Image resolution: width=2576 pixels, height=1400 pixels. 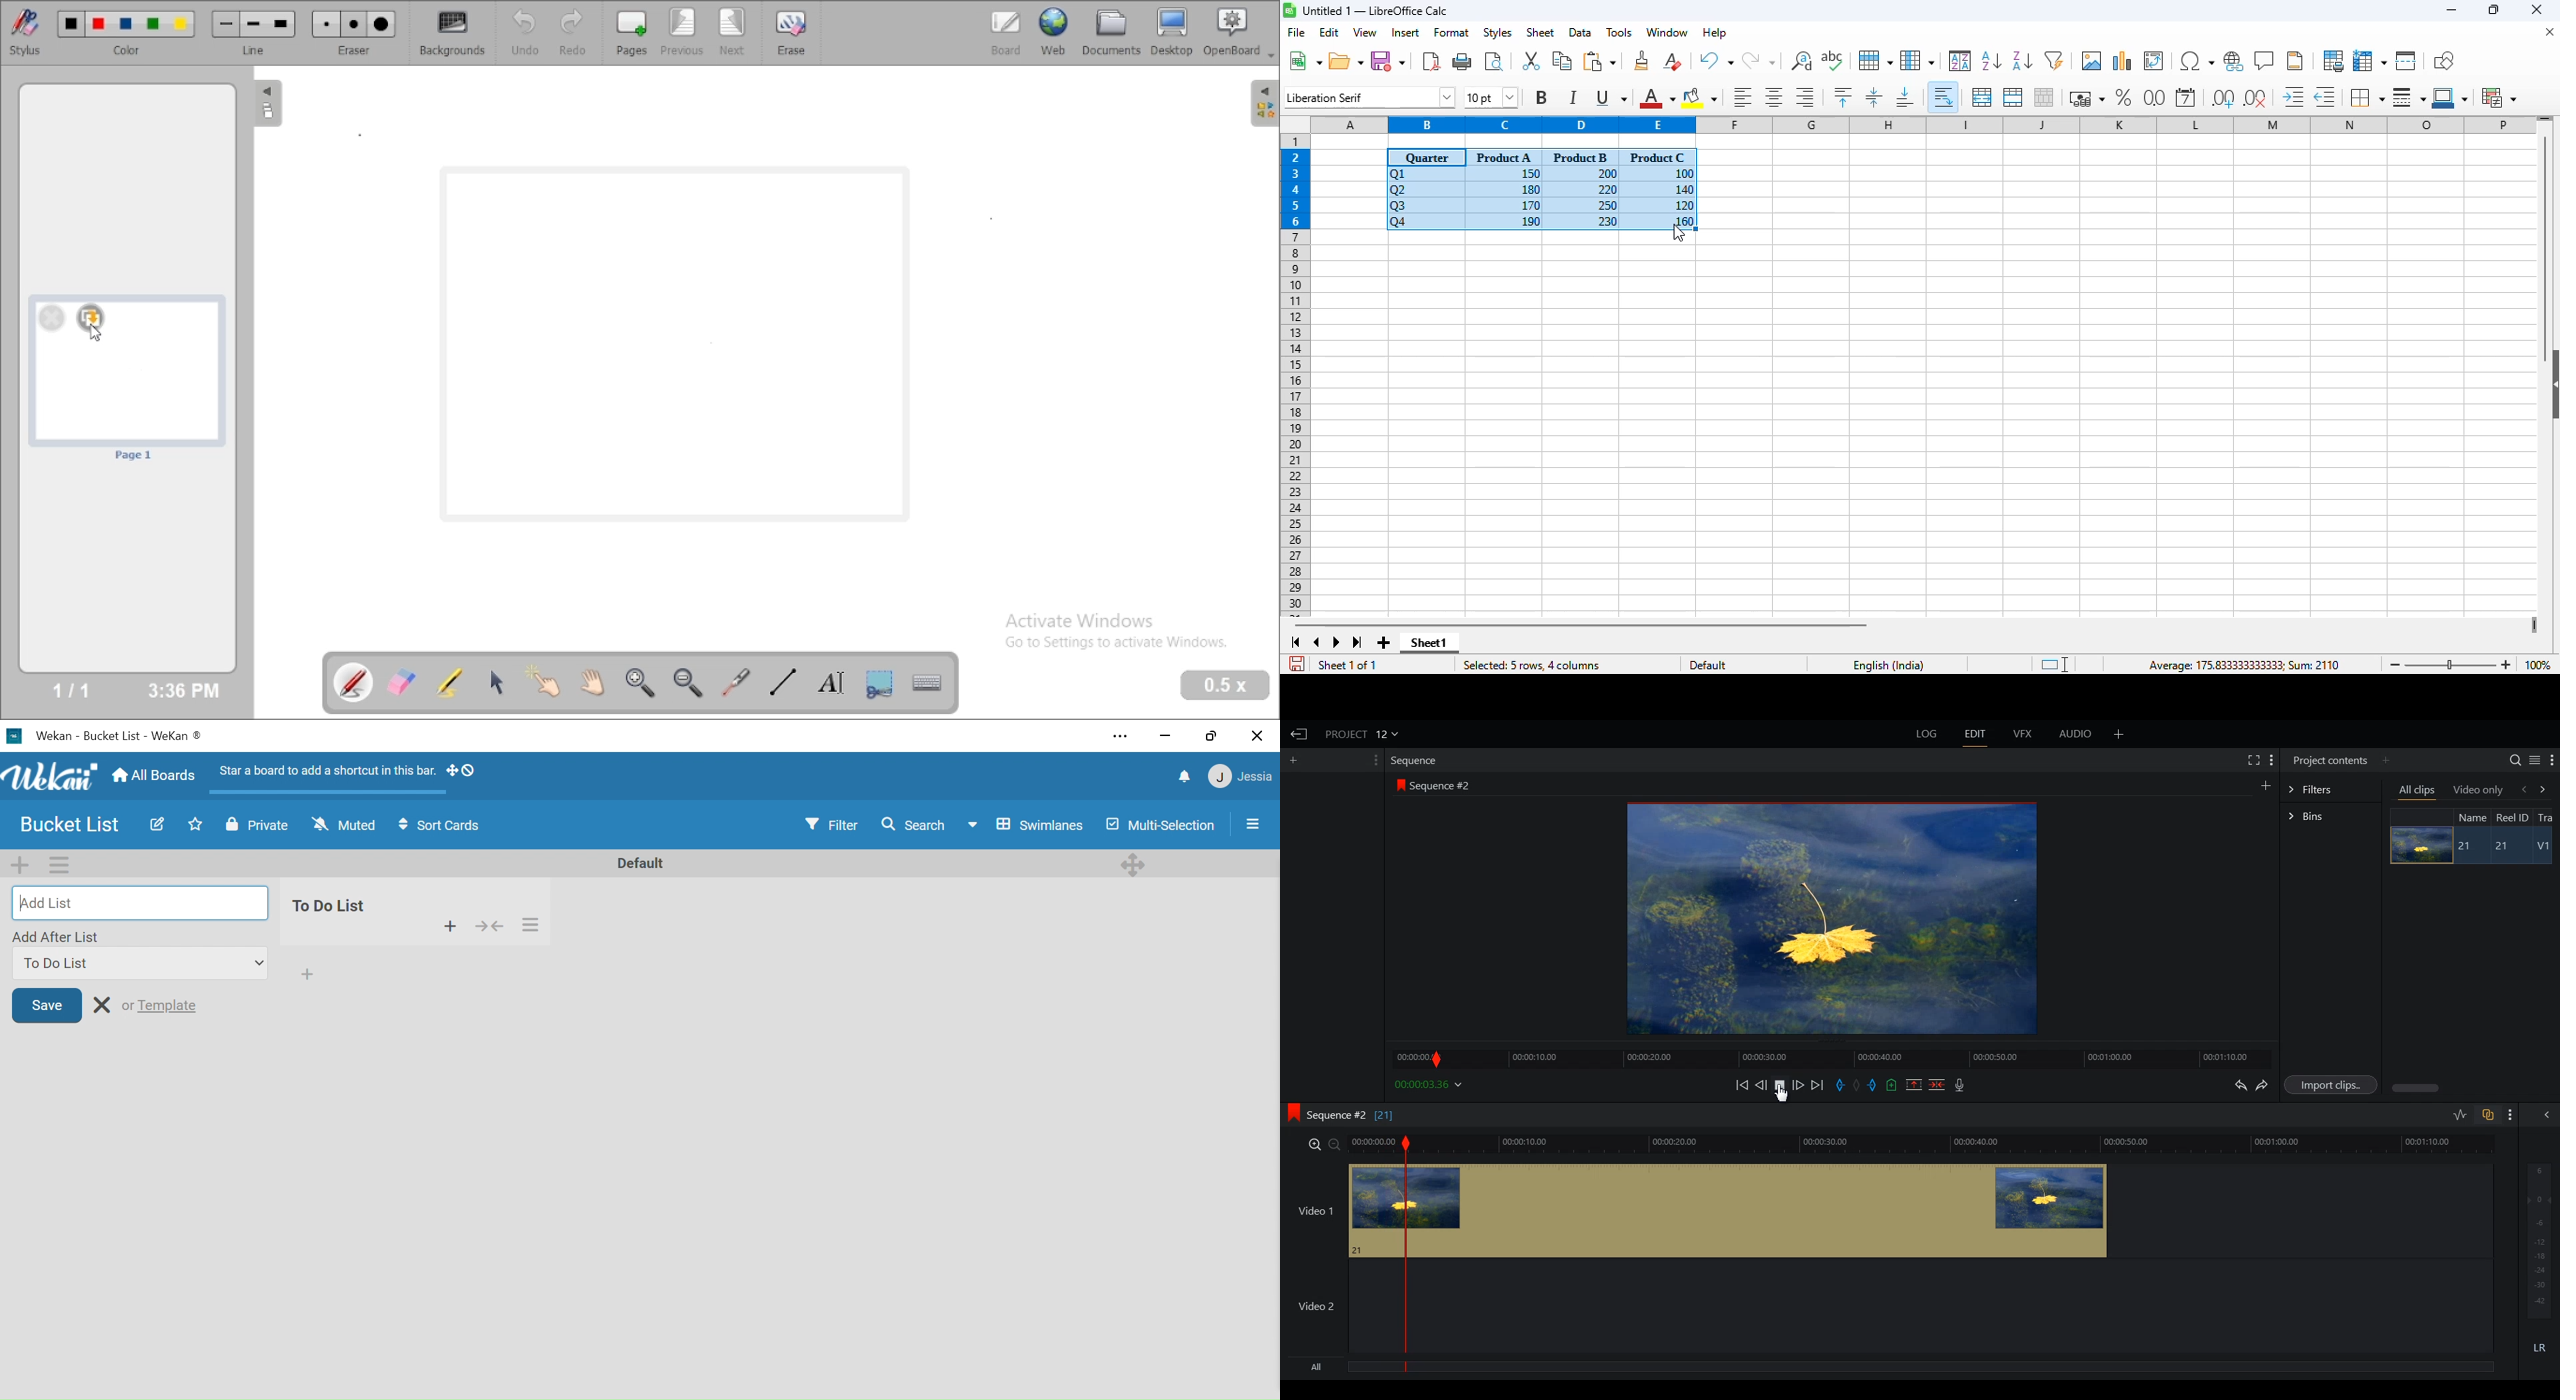 What do you see at coordinates (2452, 11) in the screenshot?
I see `minimize` at bounding box center [2452, 11].